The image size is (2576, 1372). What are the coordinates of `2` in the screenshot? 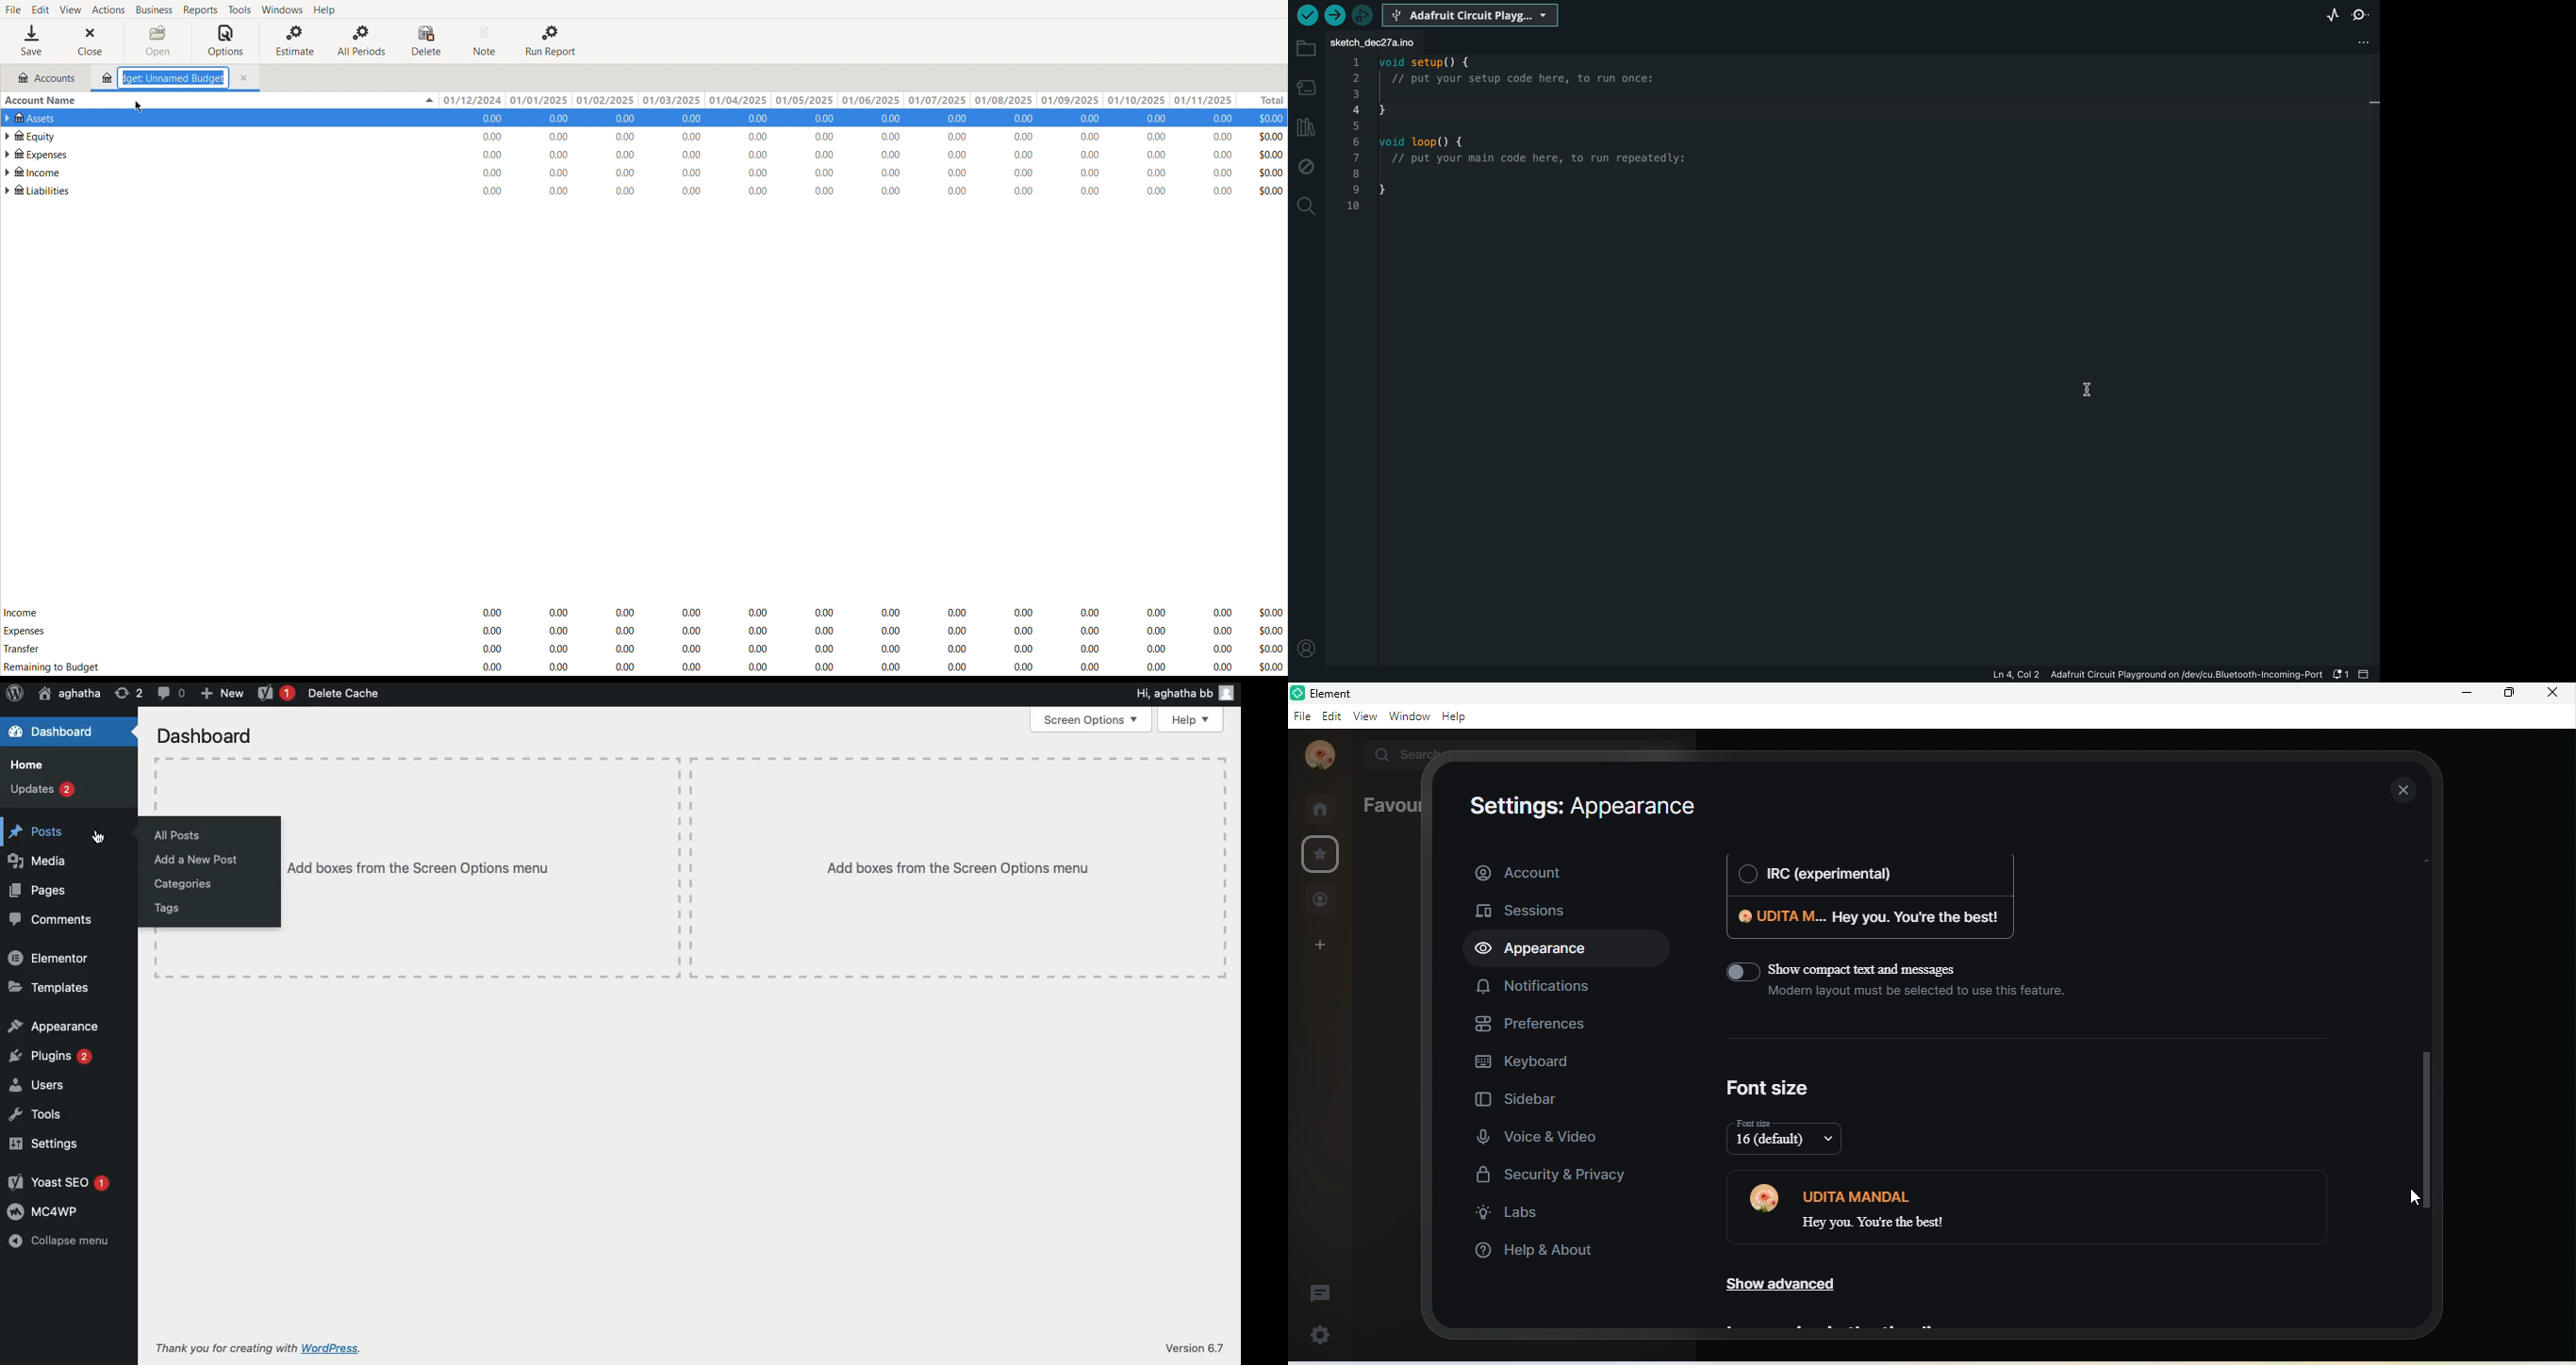 It's located at (129, 695).